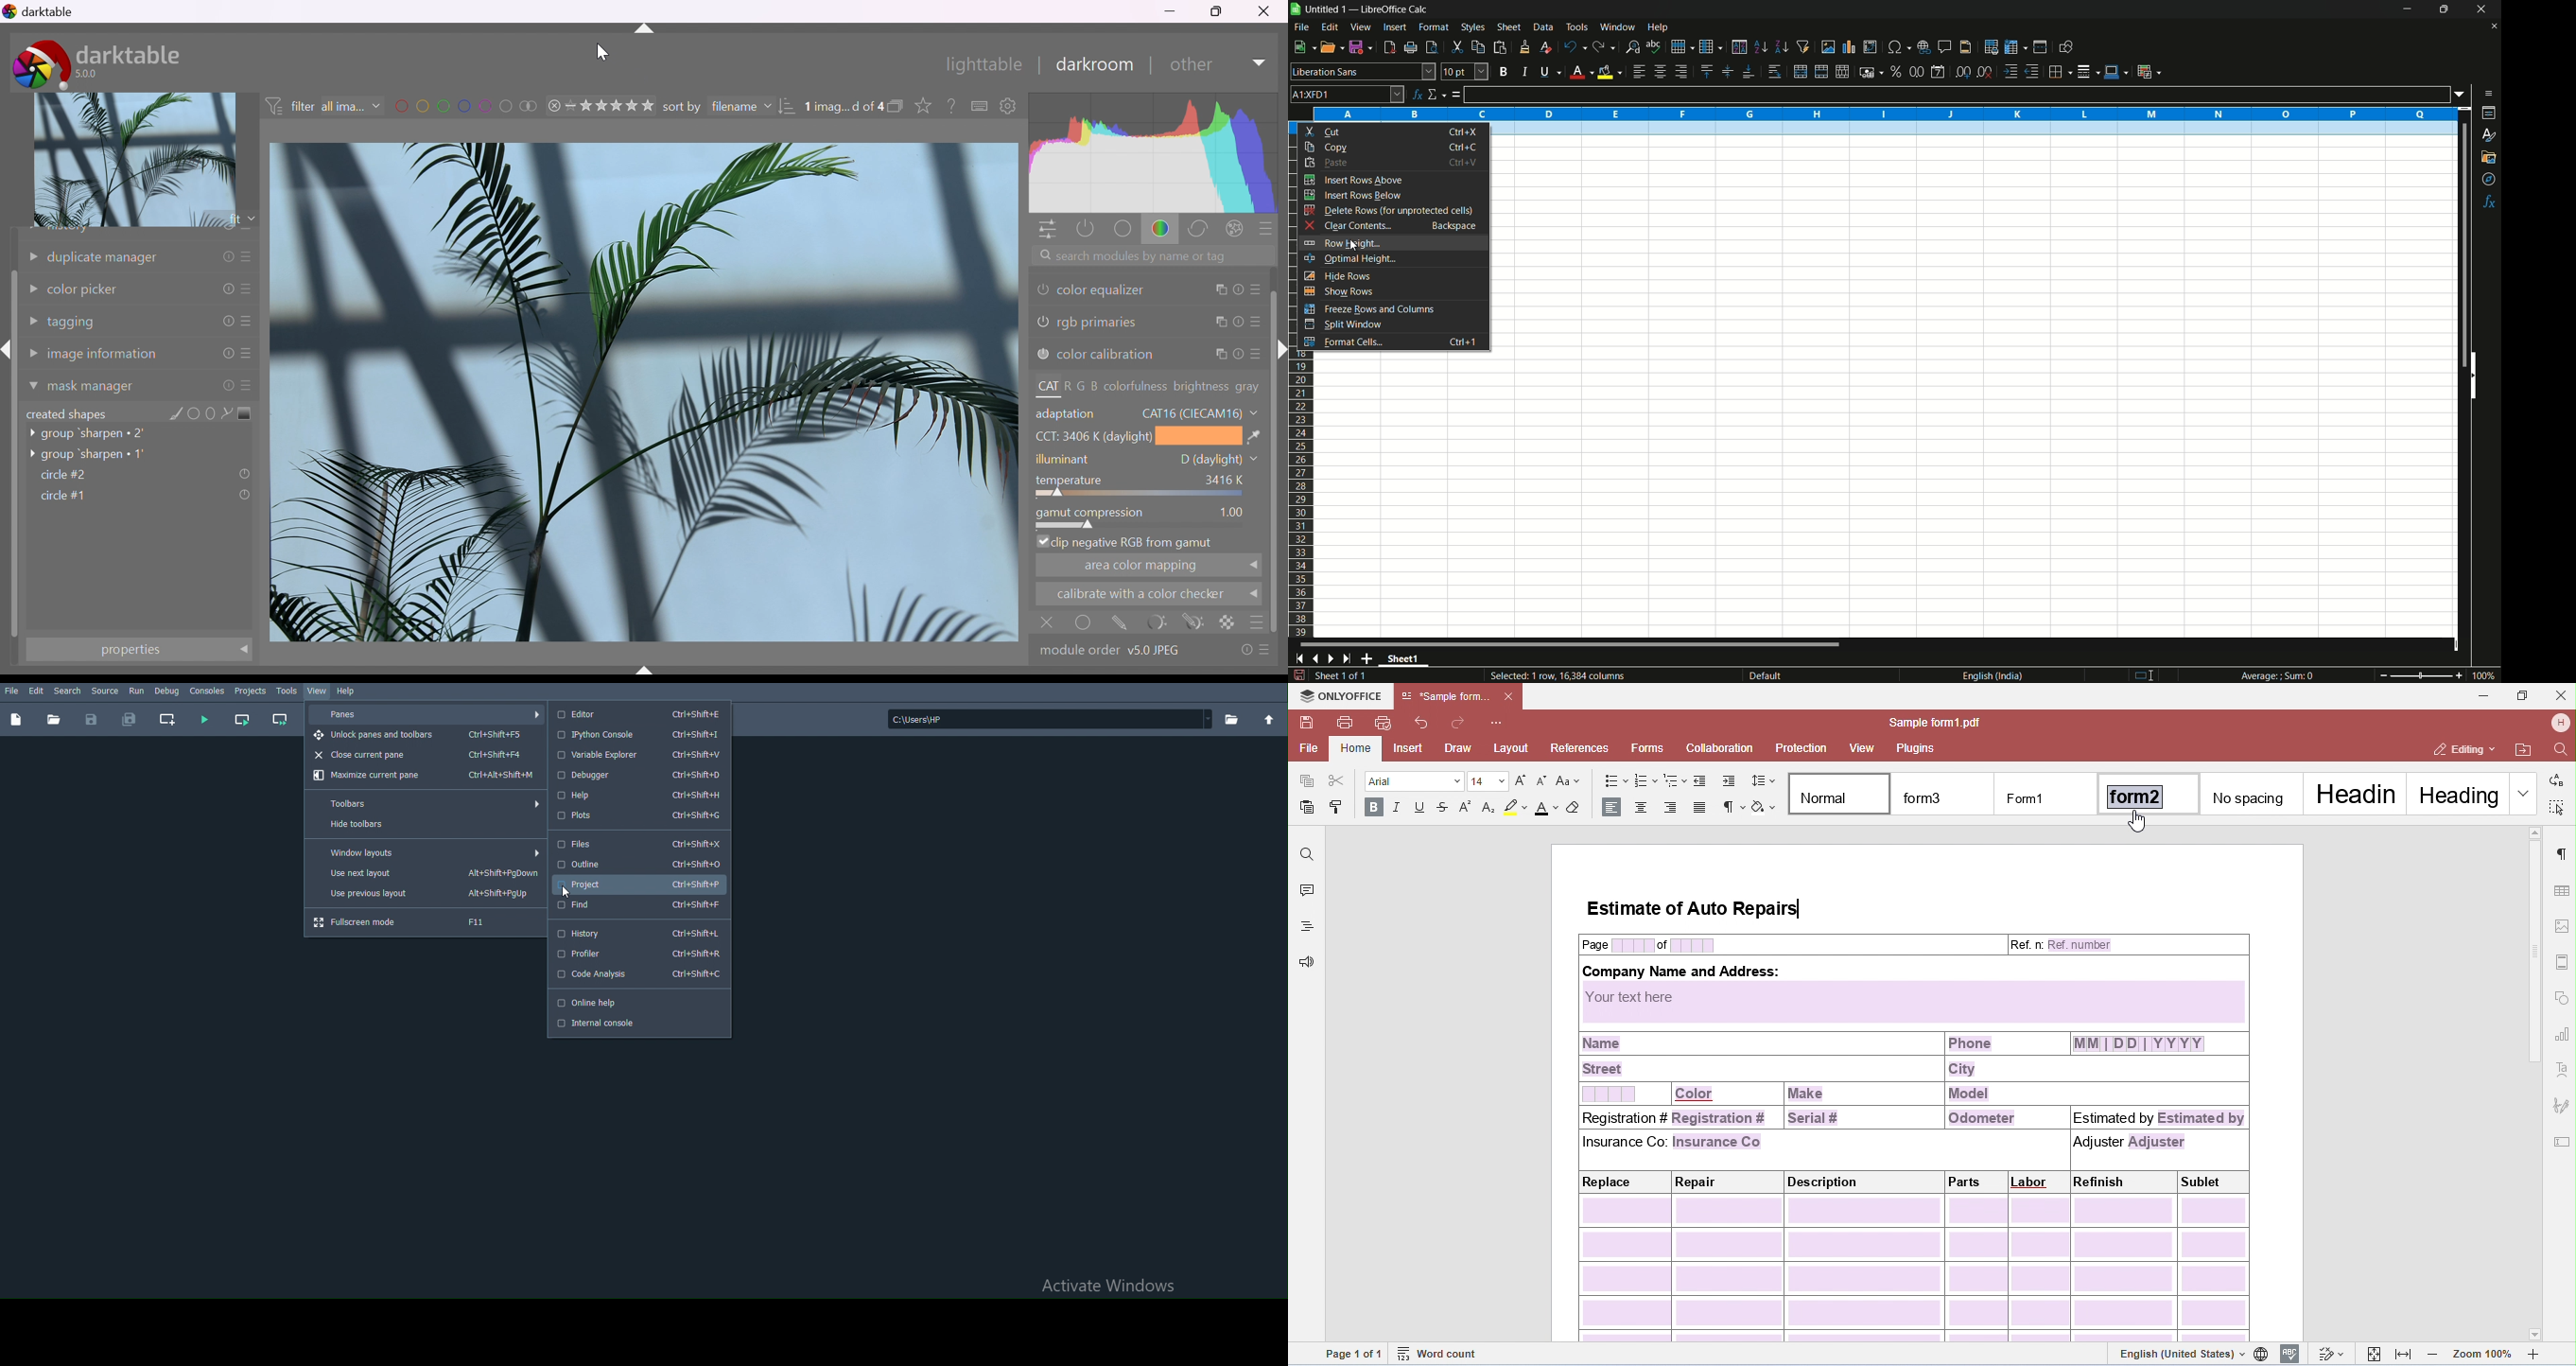 The width and height of the screenshot is (2576, 1372). Describe the element at coordinates (1437, 95) in the screenshot. I see `select function` at that location.